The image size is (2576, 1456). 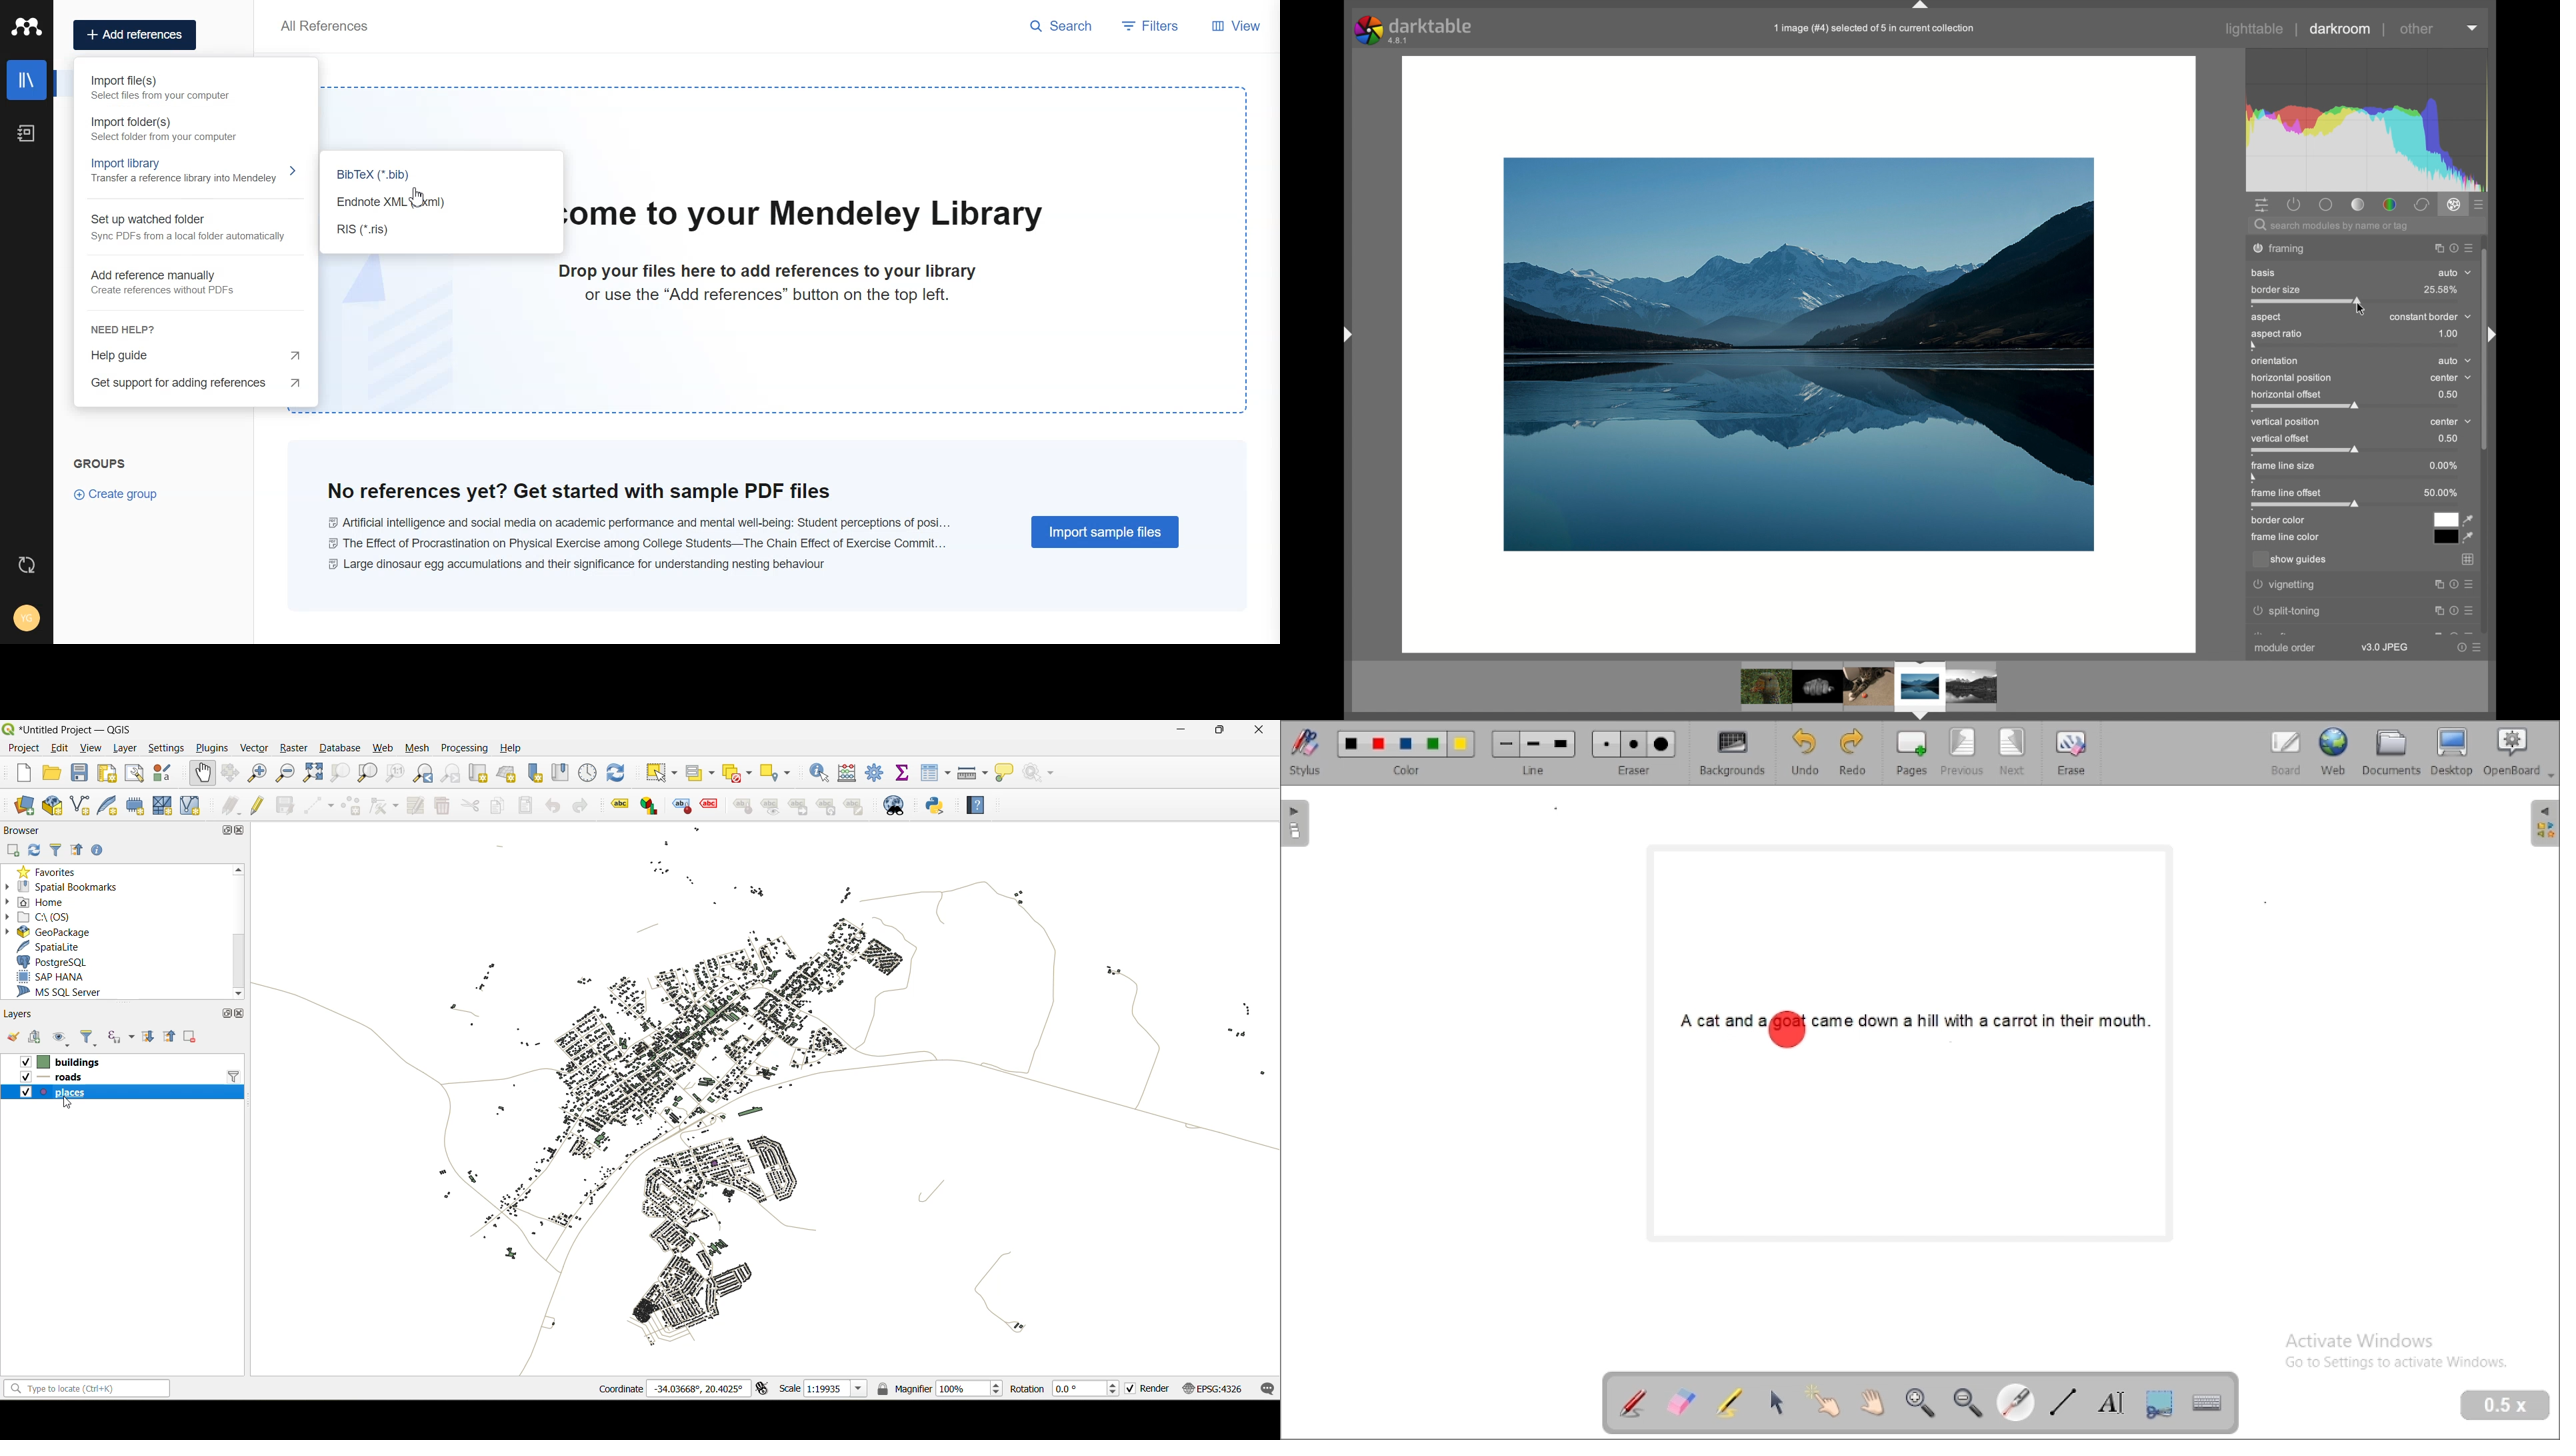 I want to click on tone, so click(x=2325, y=205).